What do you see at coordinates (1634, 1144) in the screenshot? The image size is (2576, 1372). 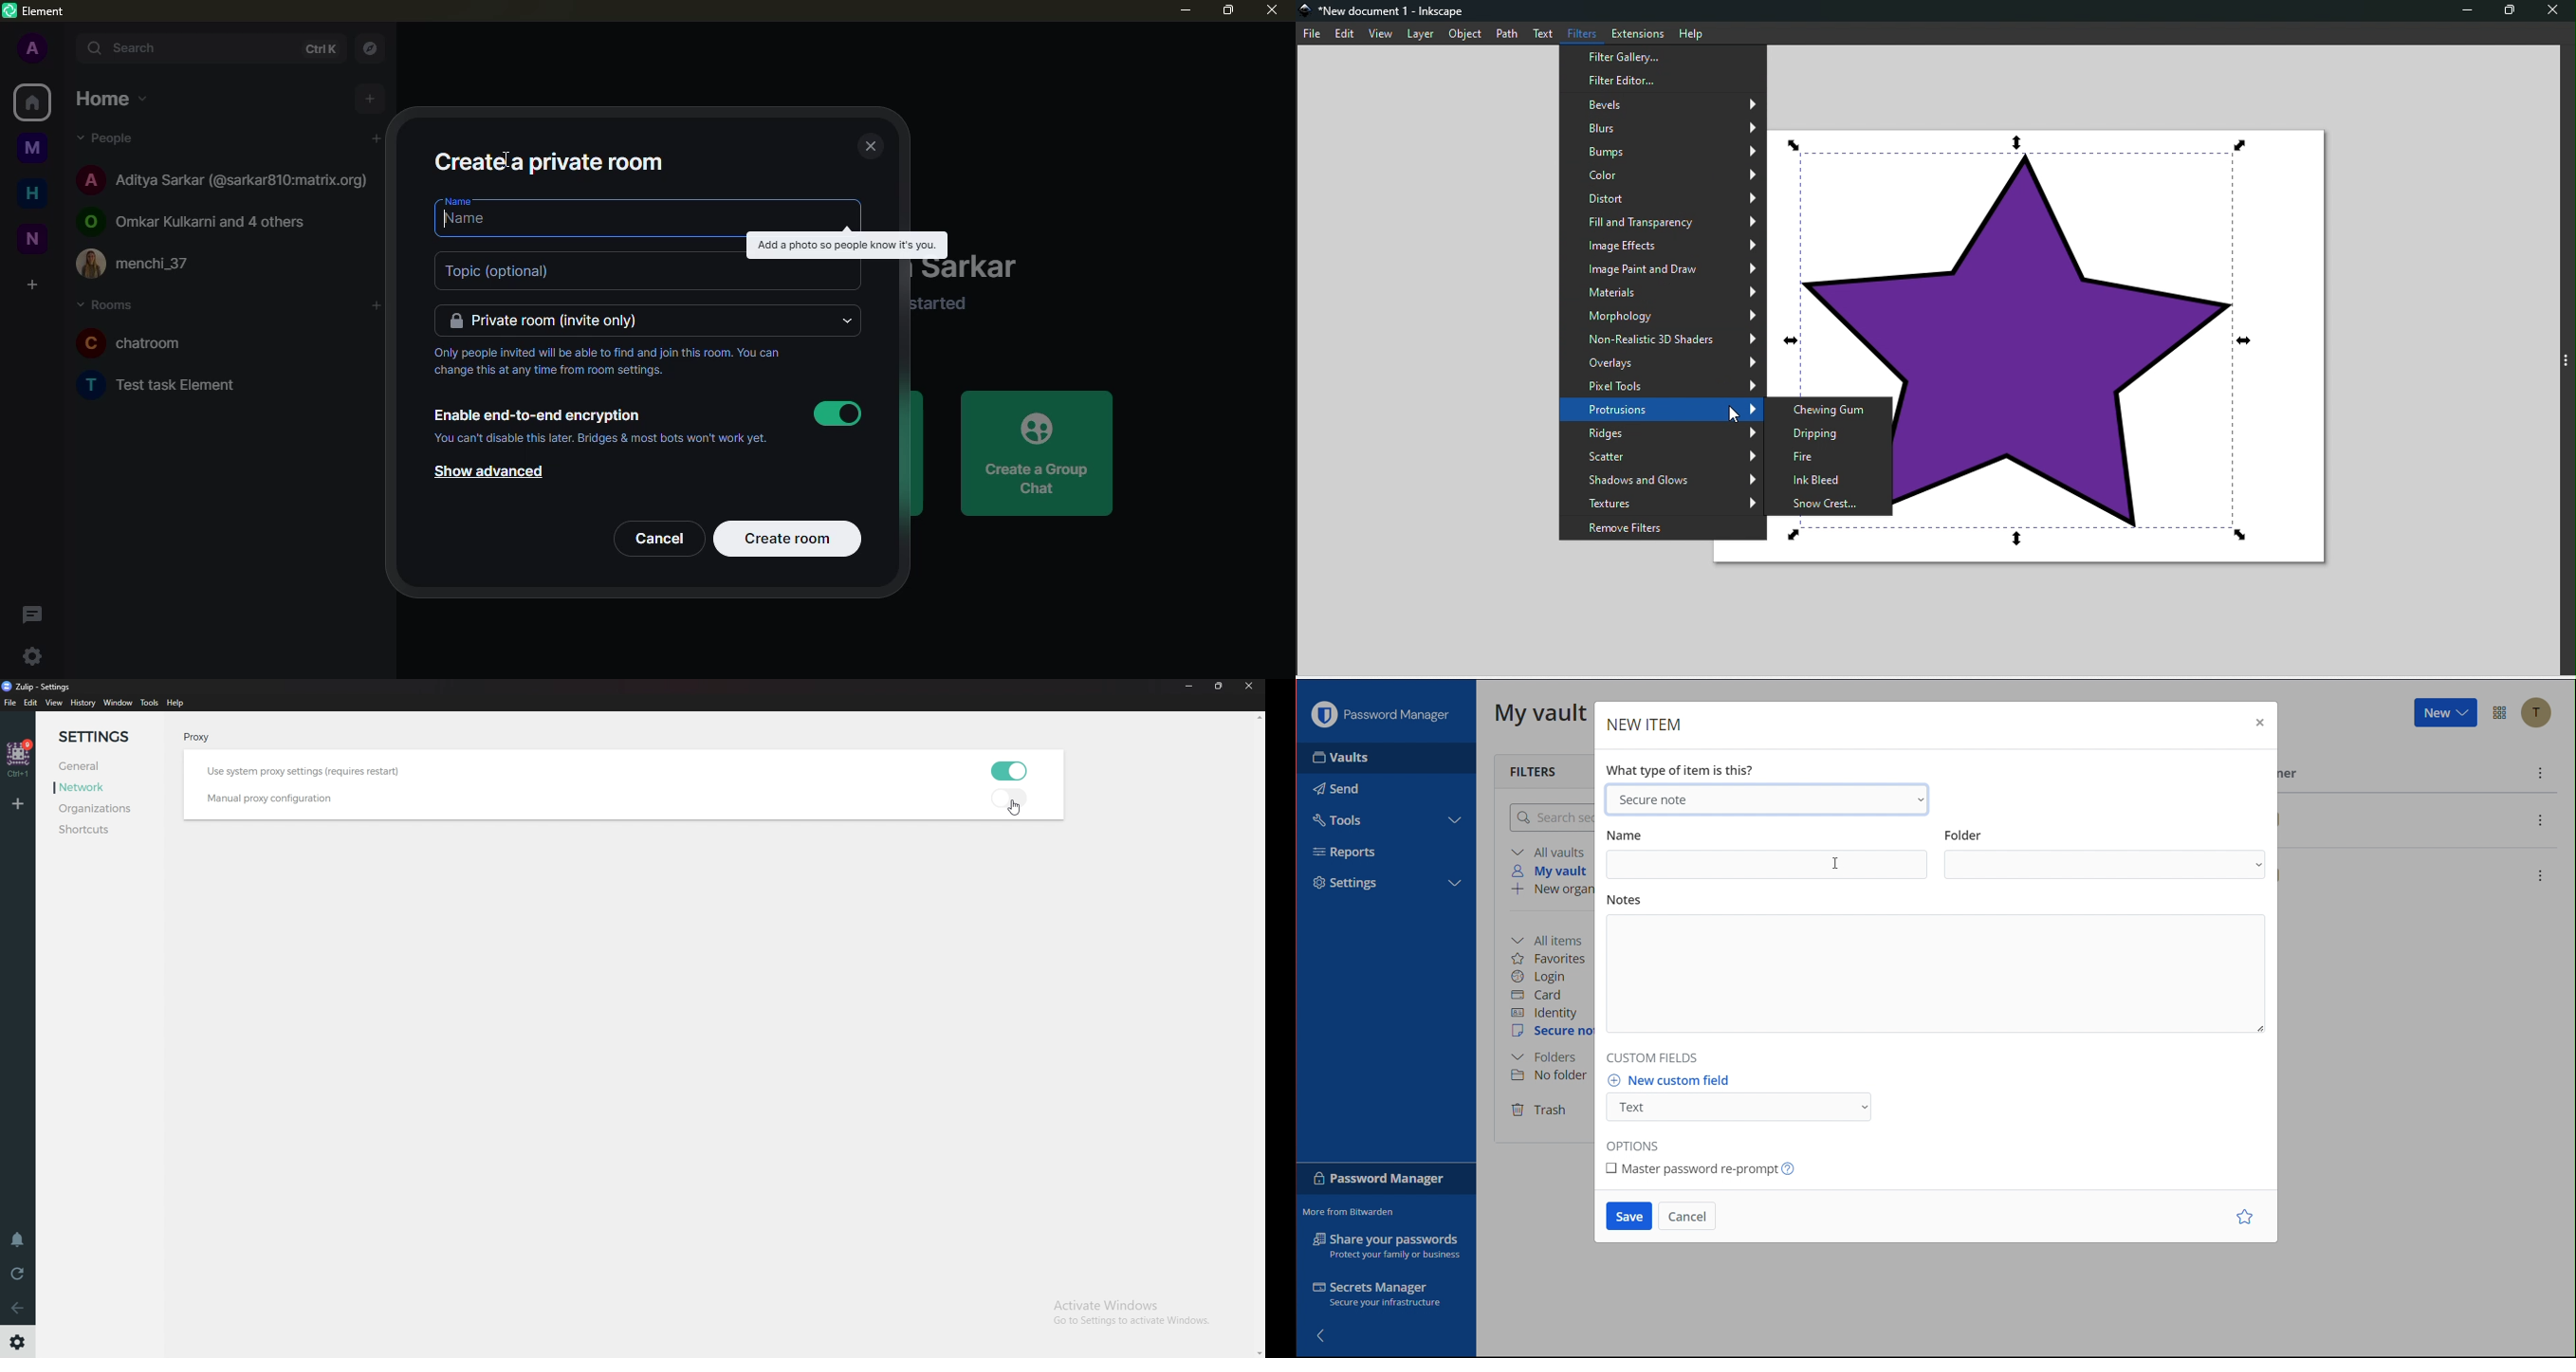 I see `Options` at bounding box center [1634, 1144].